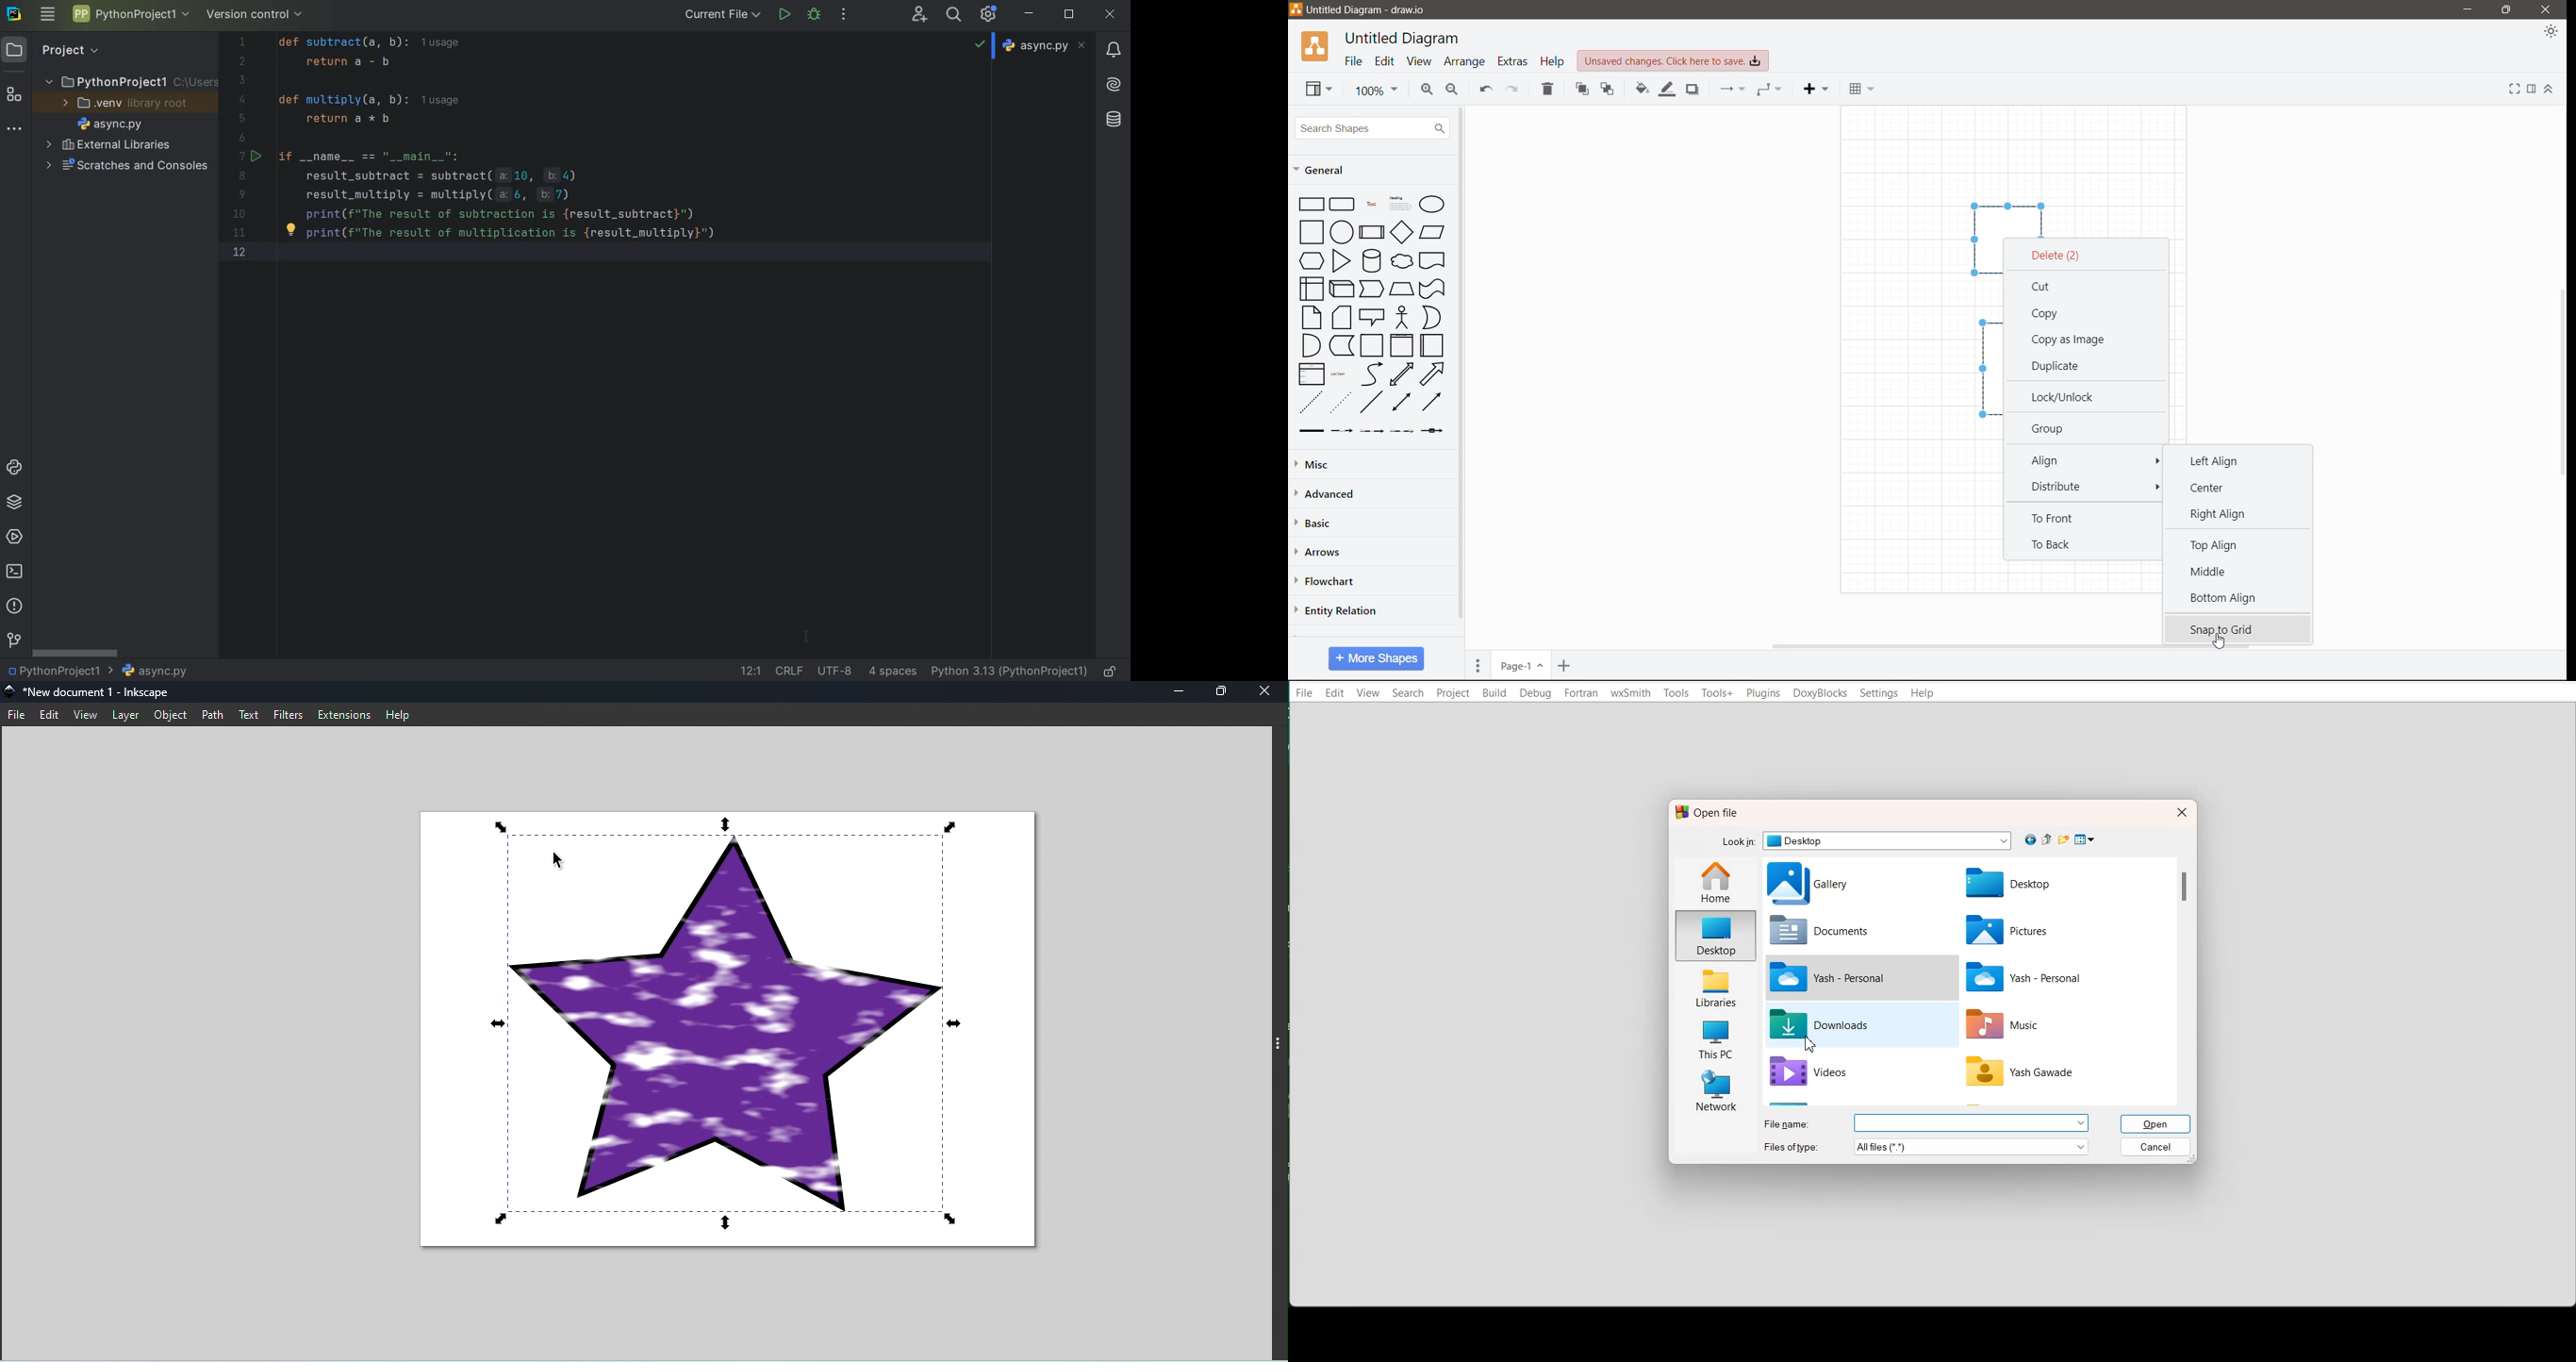 Image resolution: width=2576 pixels, height=1372 pixels. What do you see at coordinates (2468, 10) in the screenshot?
I see `Minimize` at bounding box center [2468, 10].